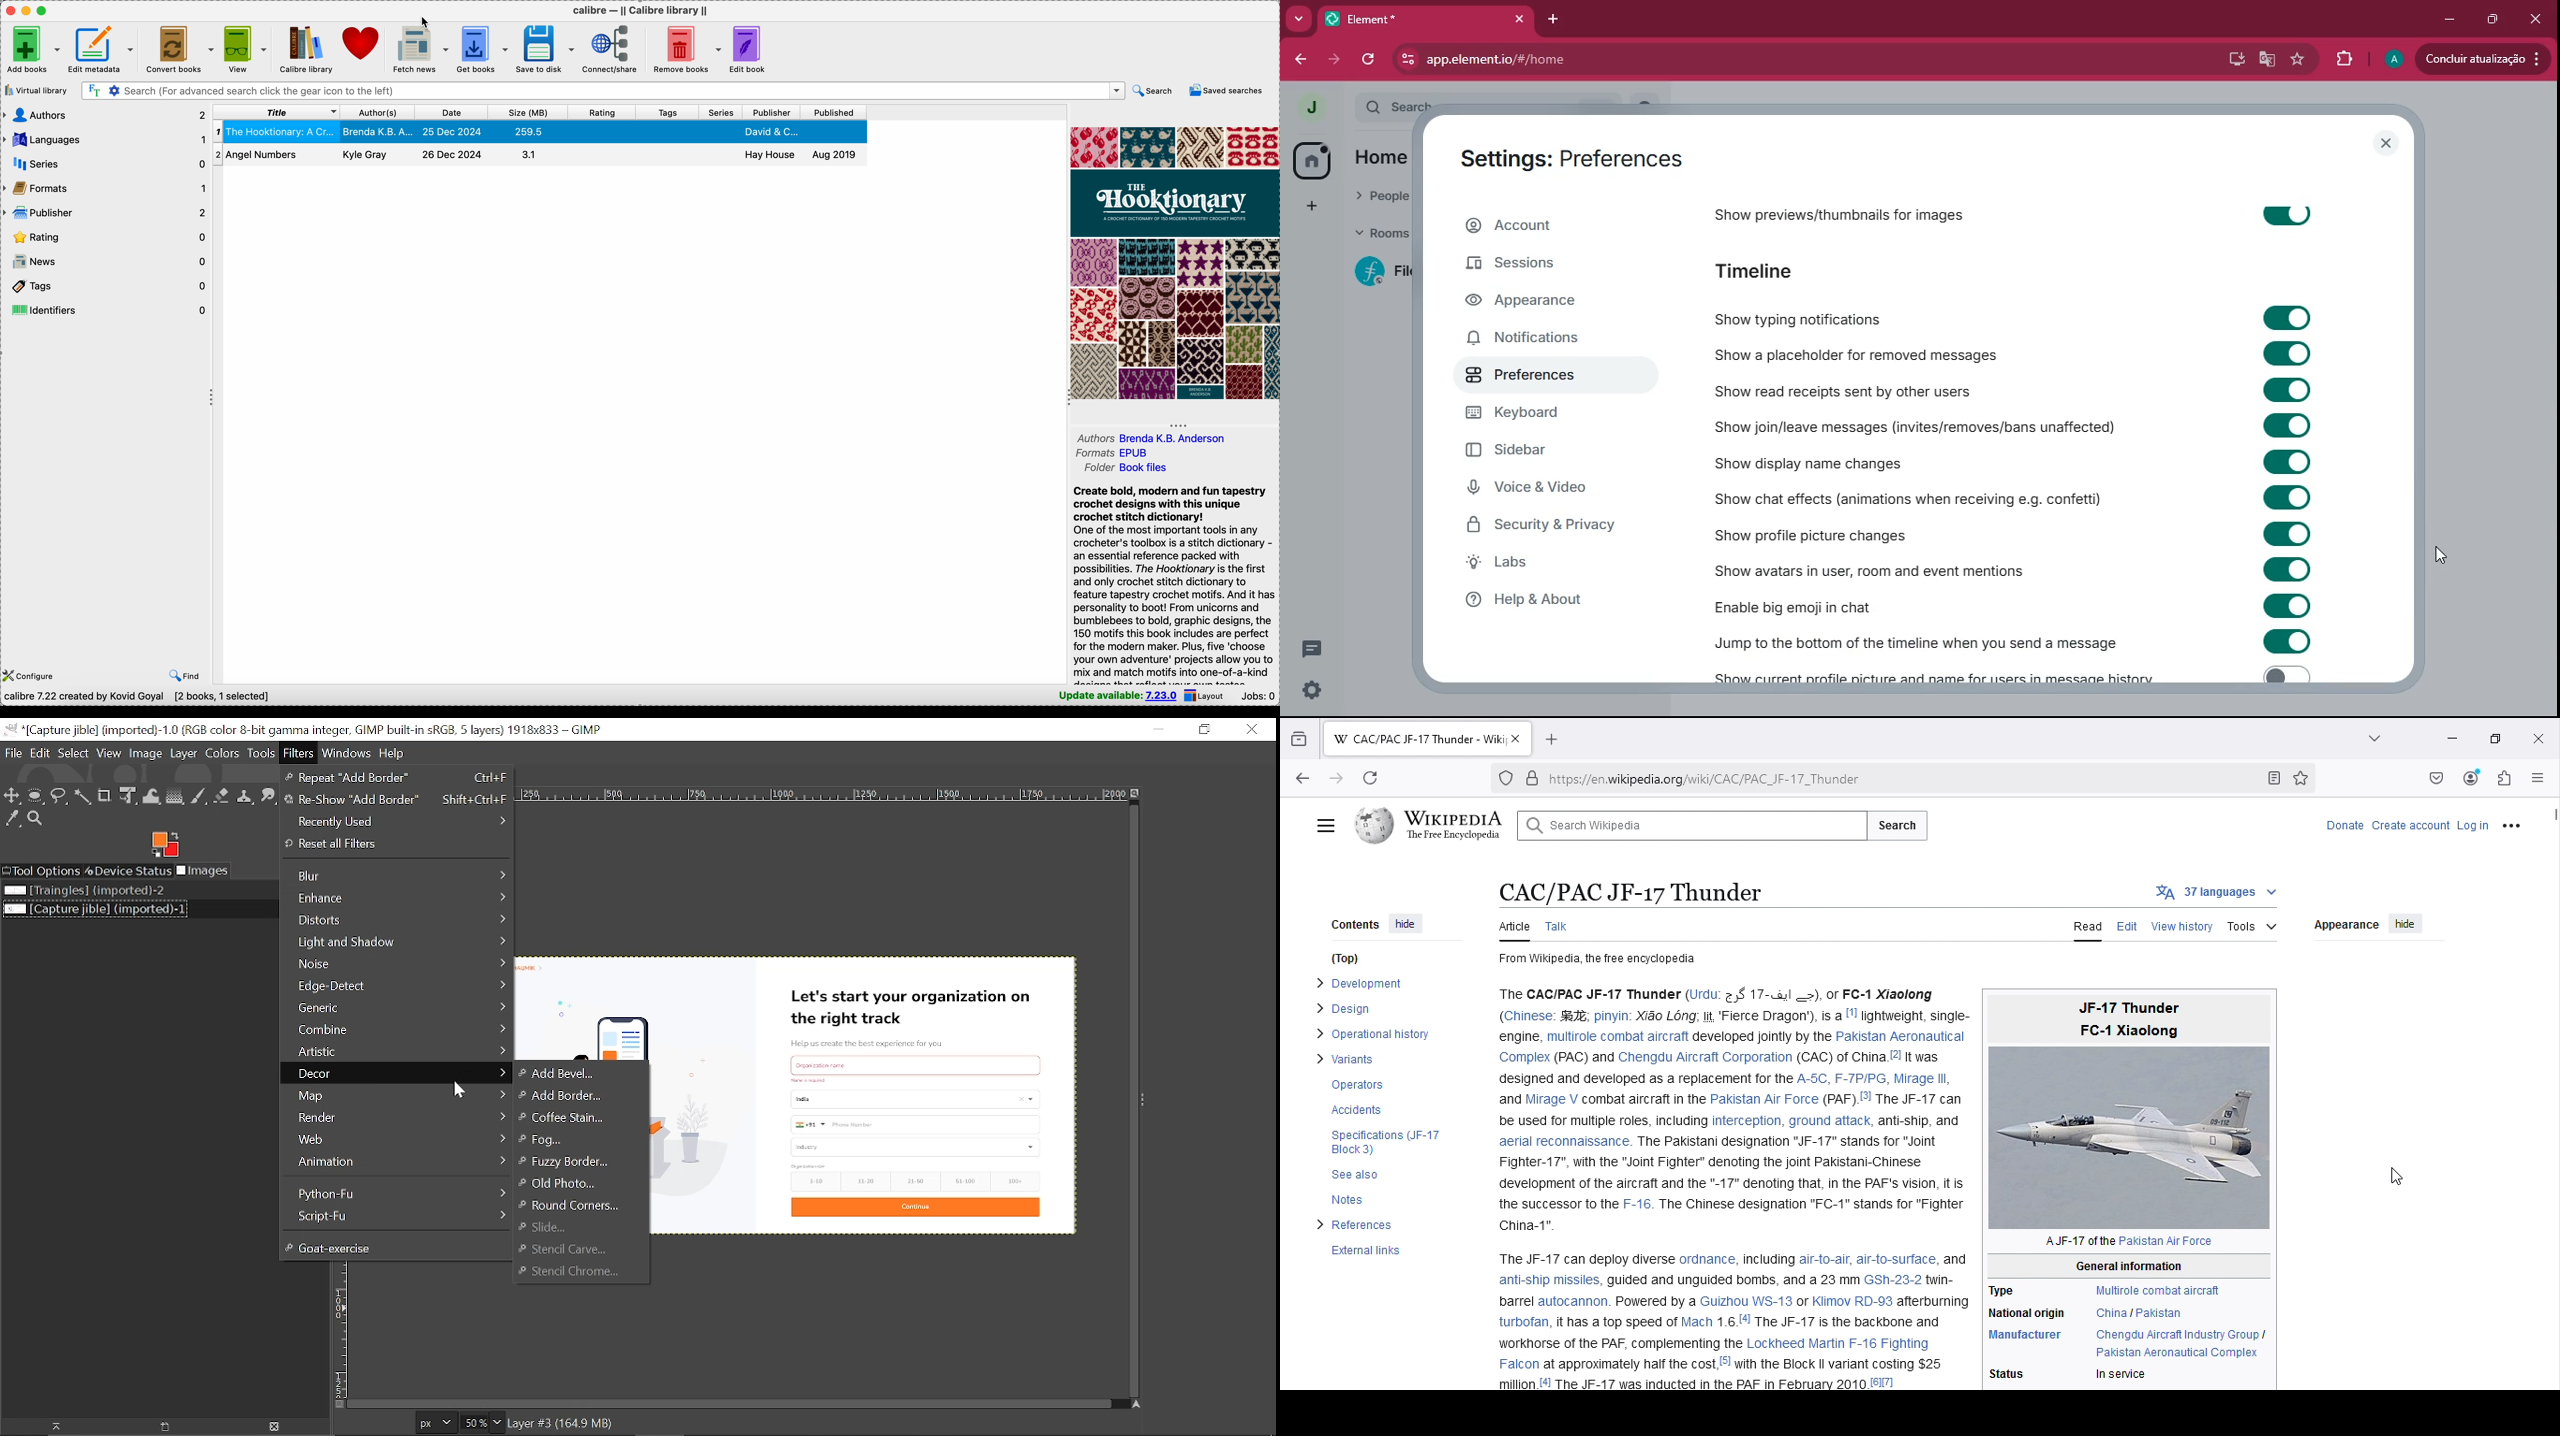 This screenshot has height=1456, width=2576. I want to click on Horizontal label, so click(825, 795).